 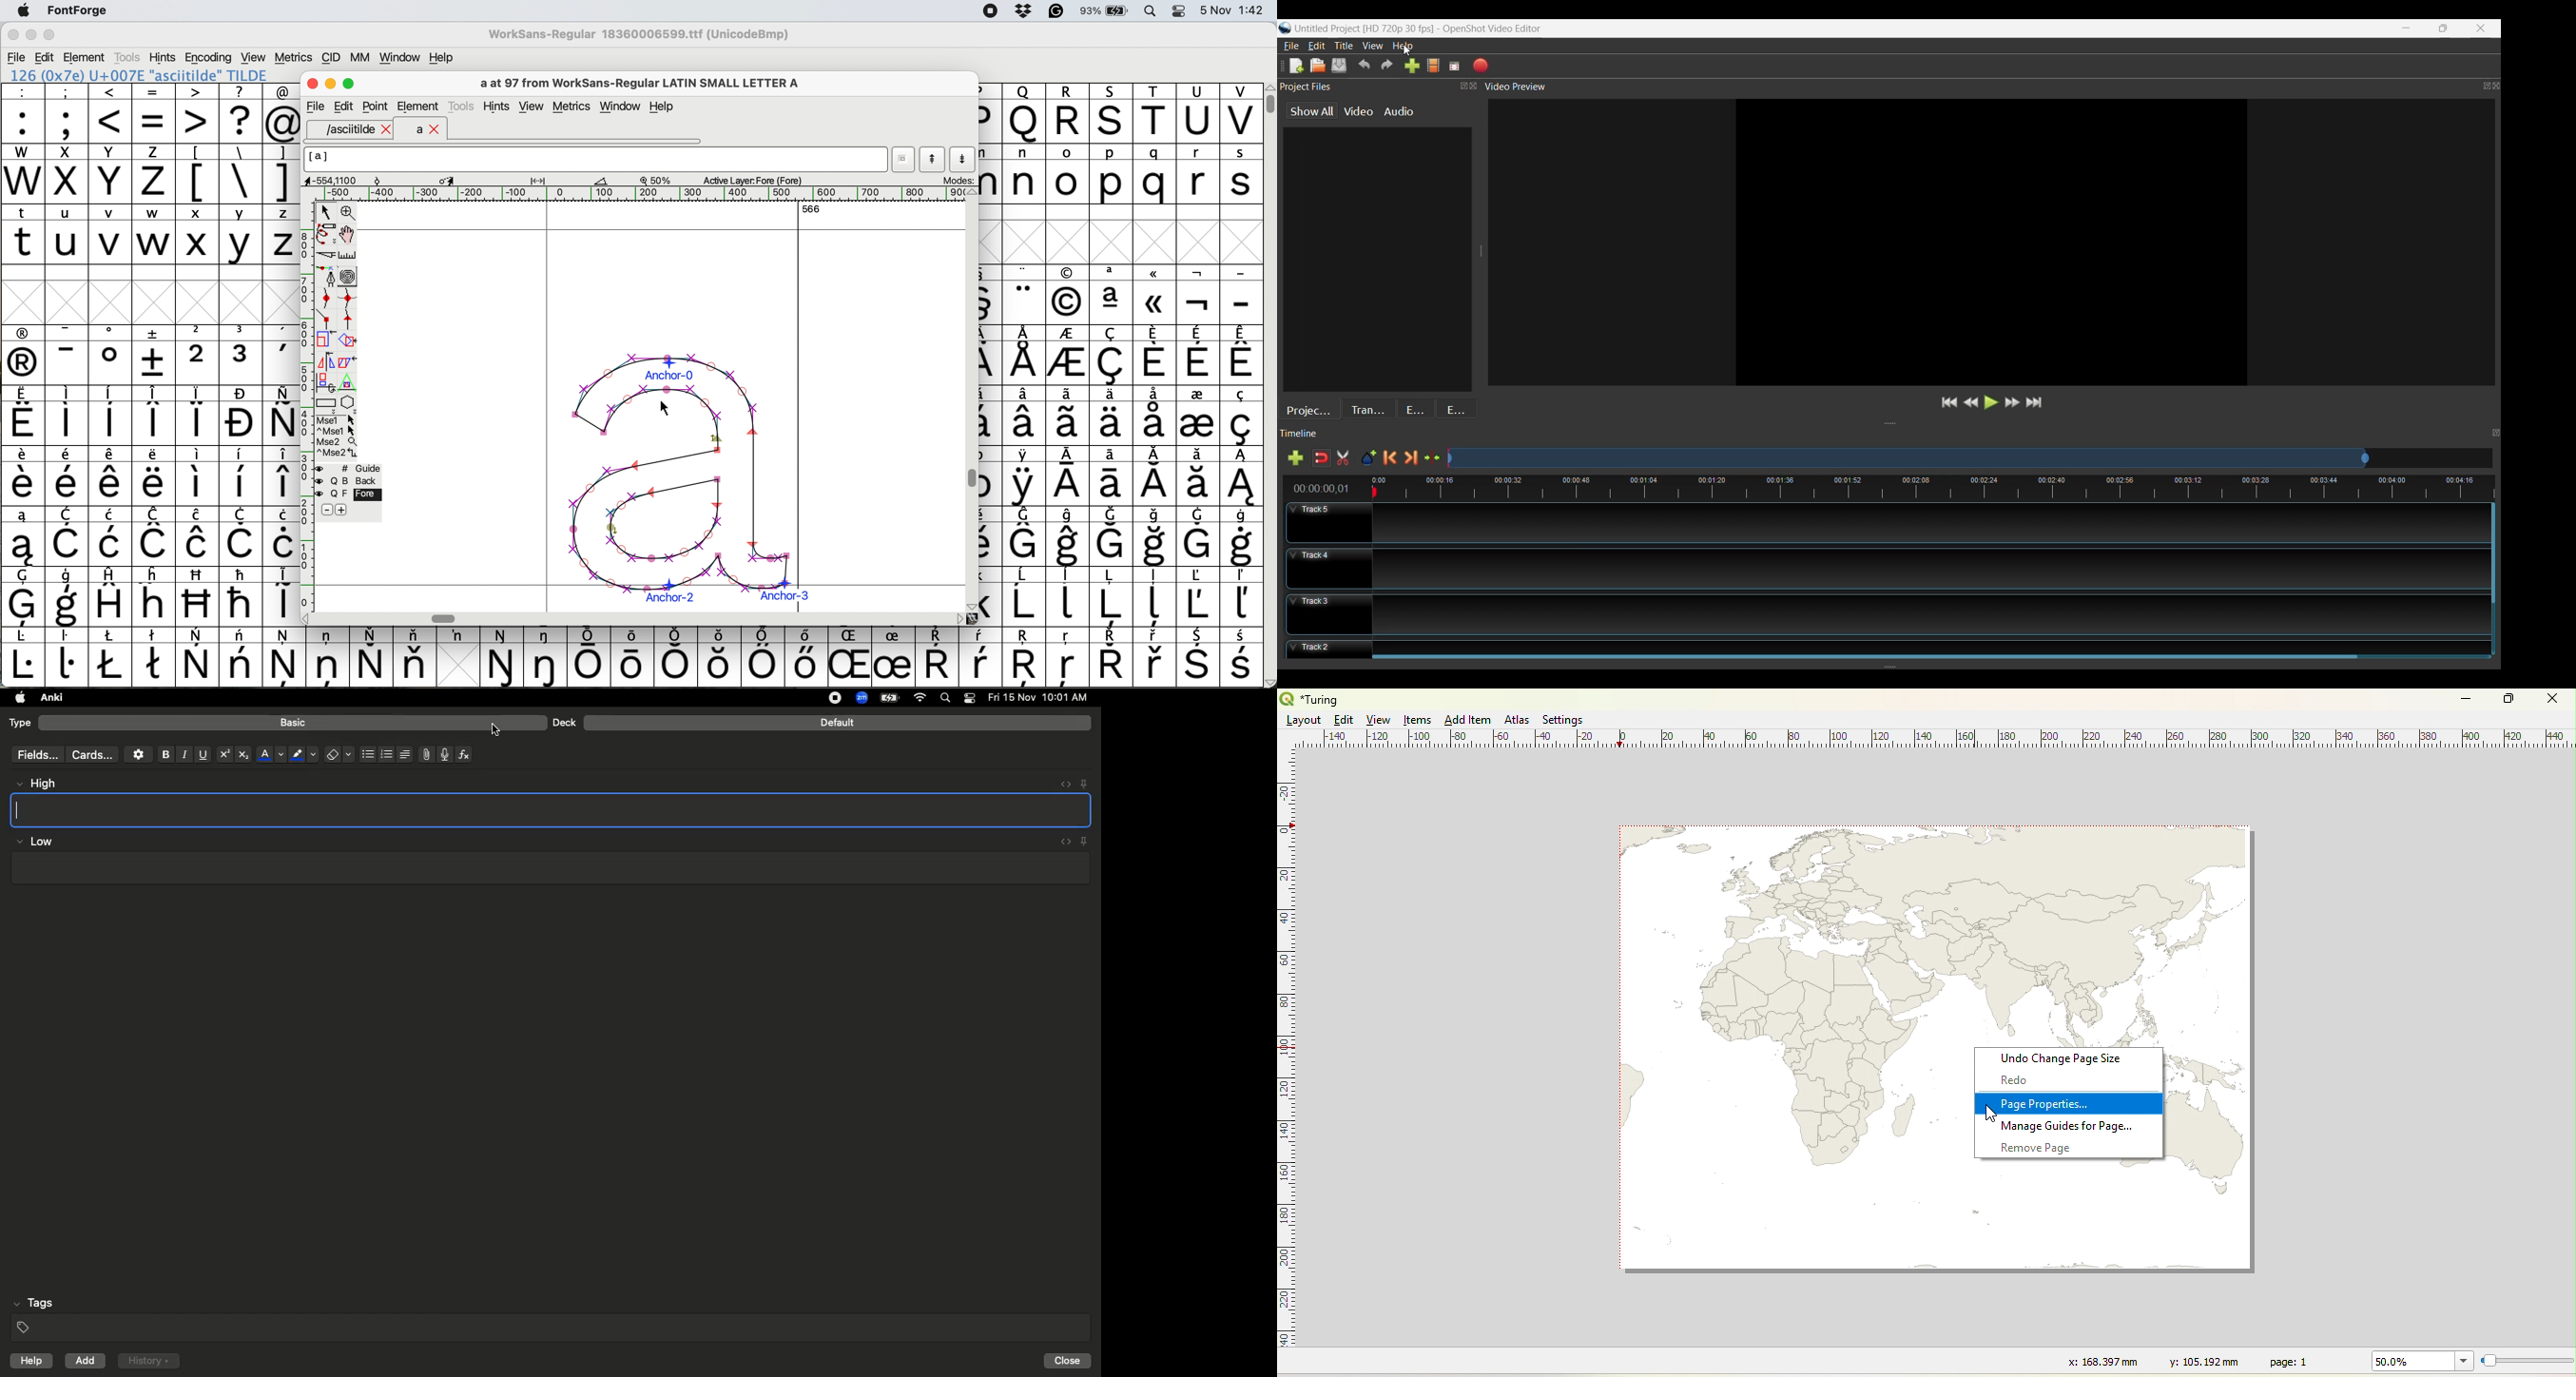 What do you see at coordinates (1991, 402) in the screenshot?
I see `Play` at bounding box center [1991, 402].